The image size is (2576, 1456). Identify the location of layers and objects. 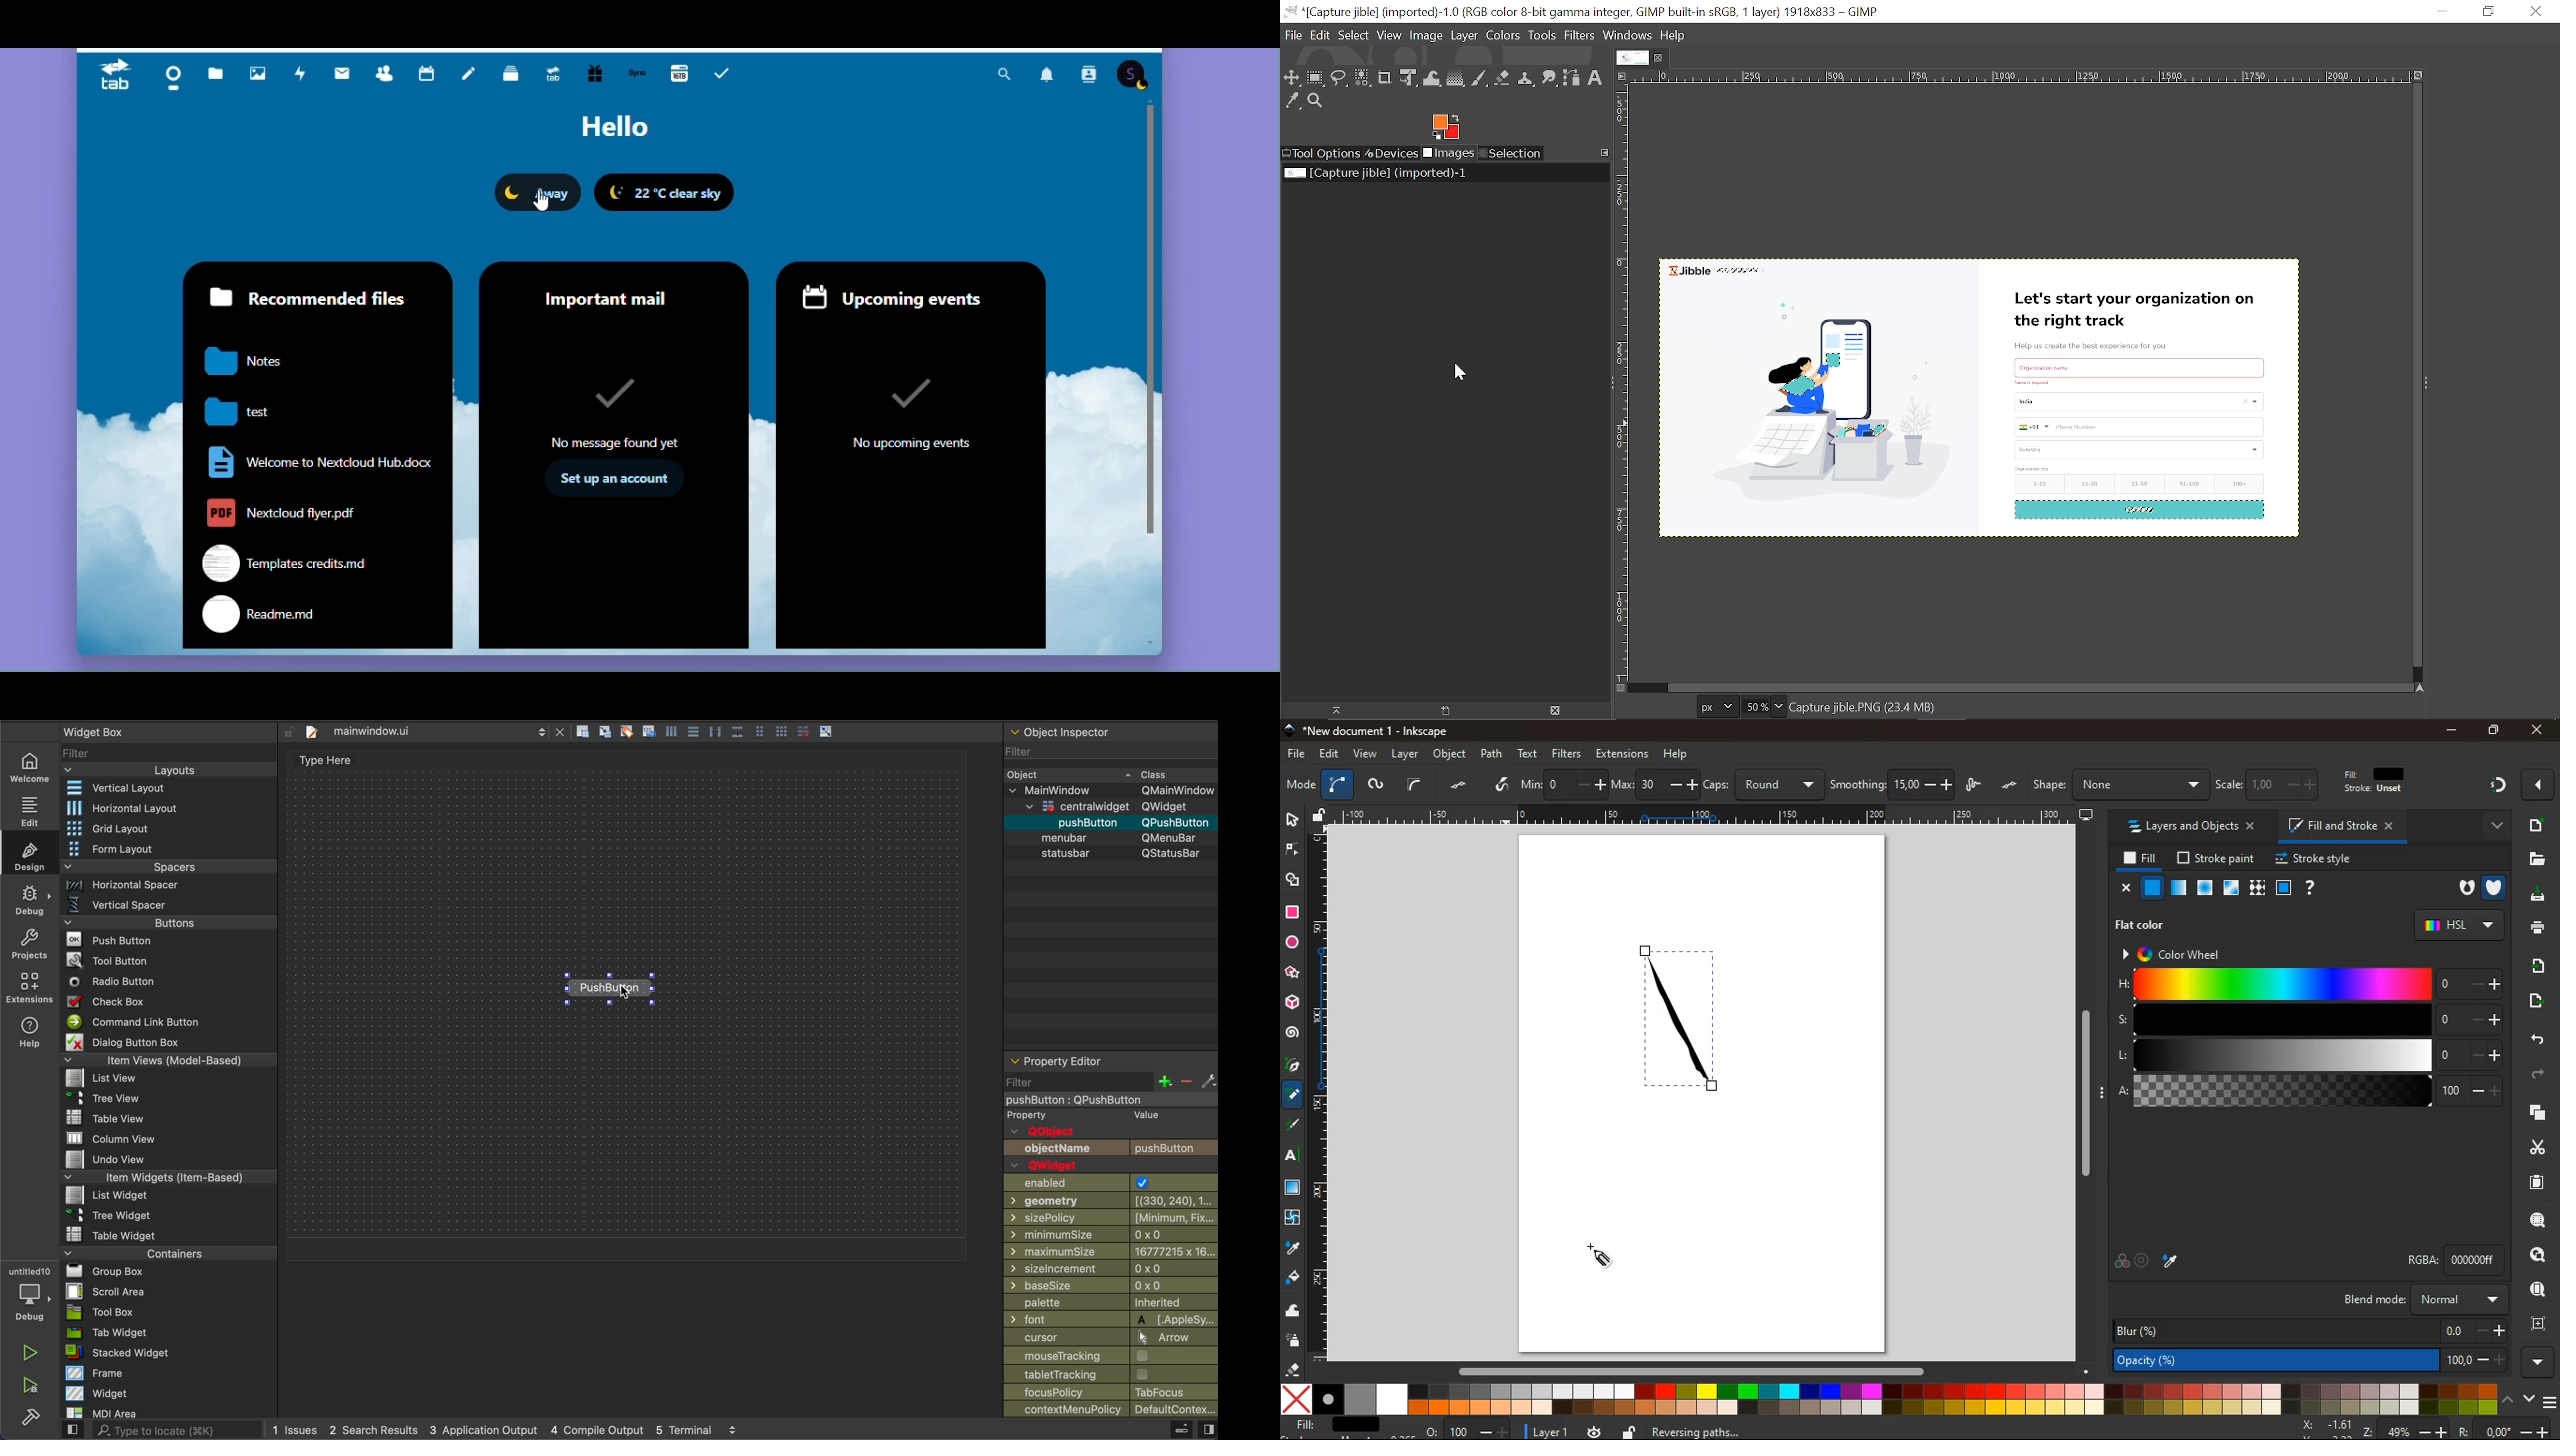
(2190, 826).